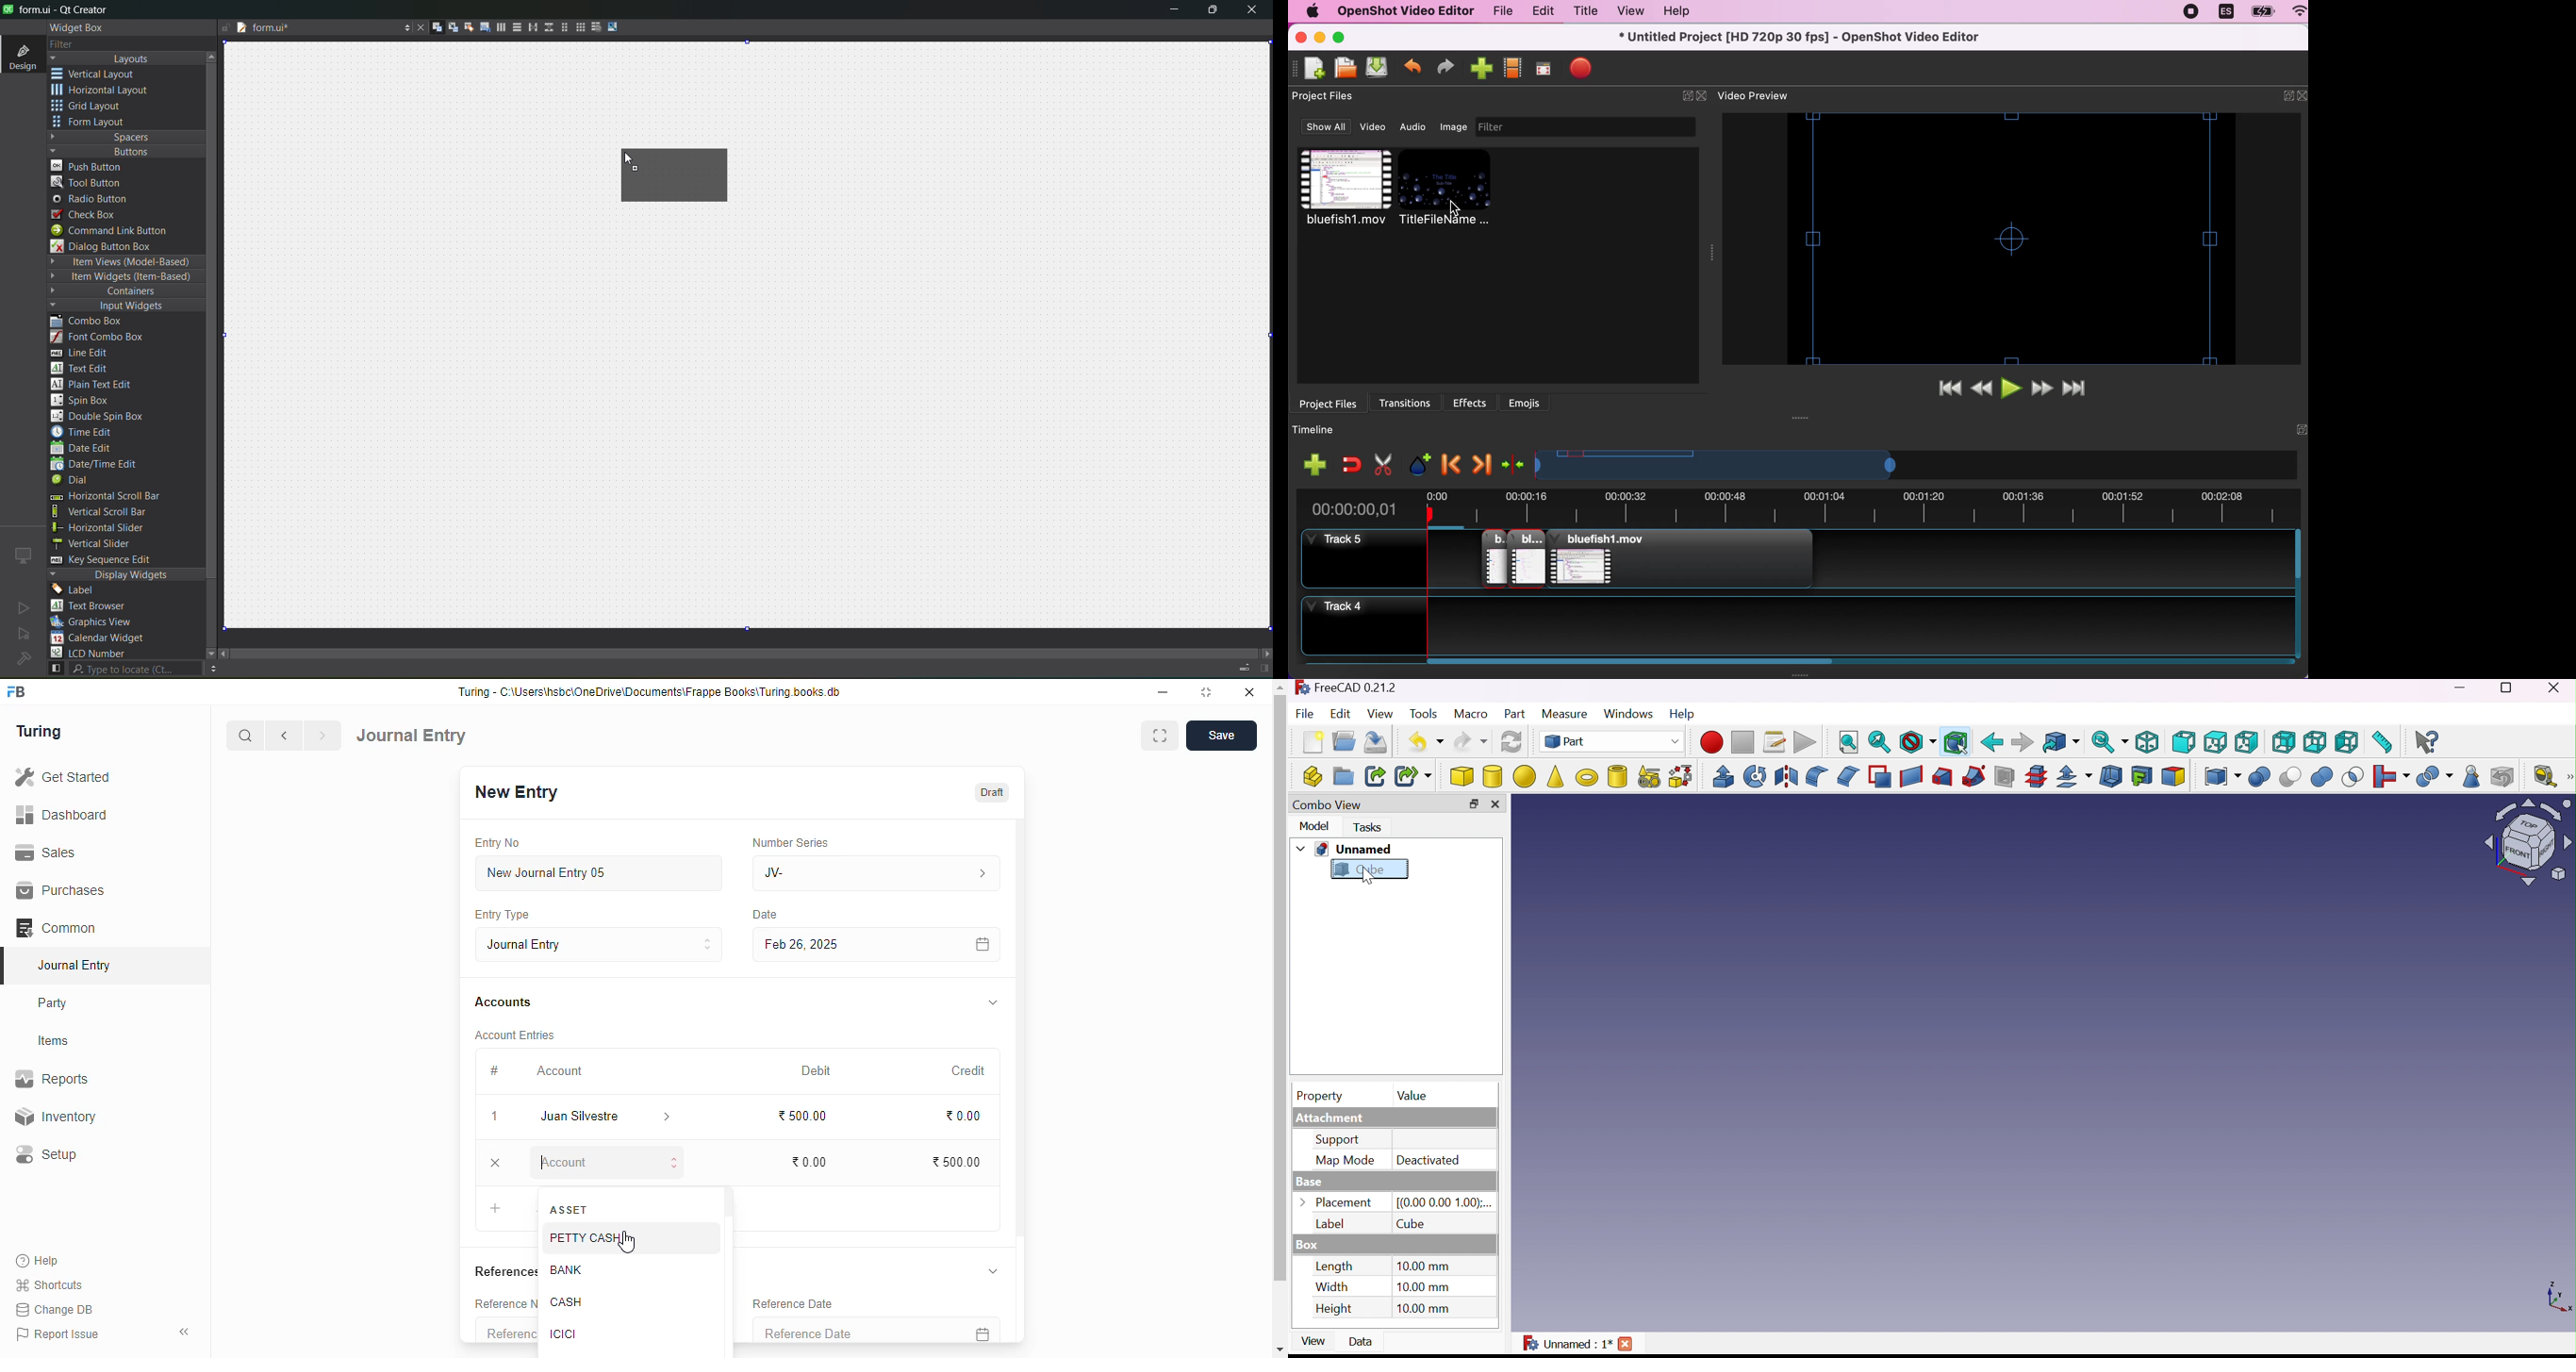 Image resolution: width=2576 pixels, height=1372 pixels. What do you see at coordinates (60, 890) in the screenshot?
I see `purchases` at bounding box center [60, 890].